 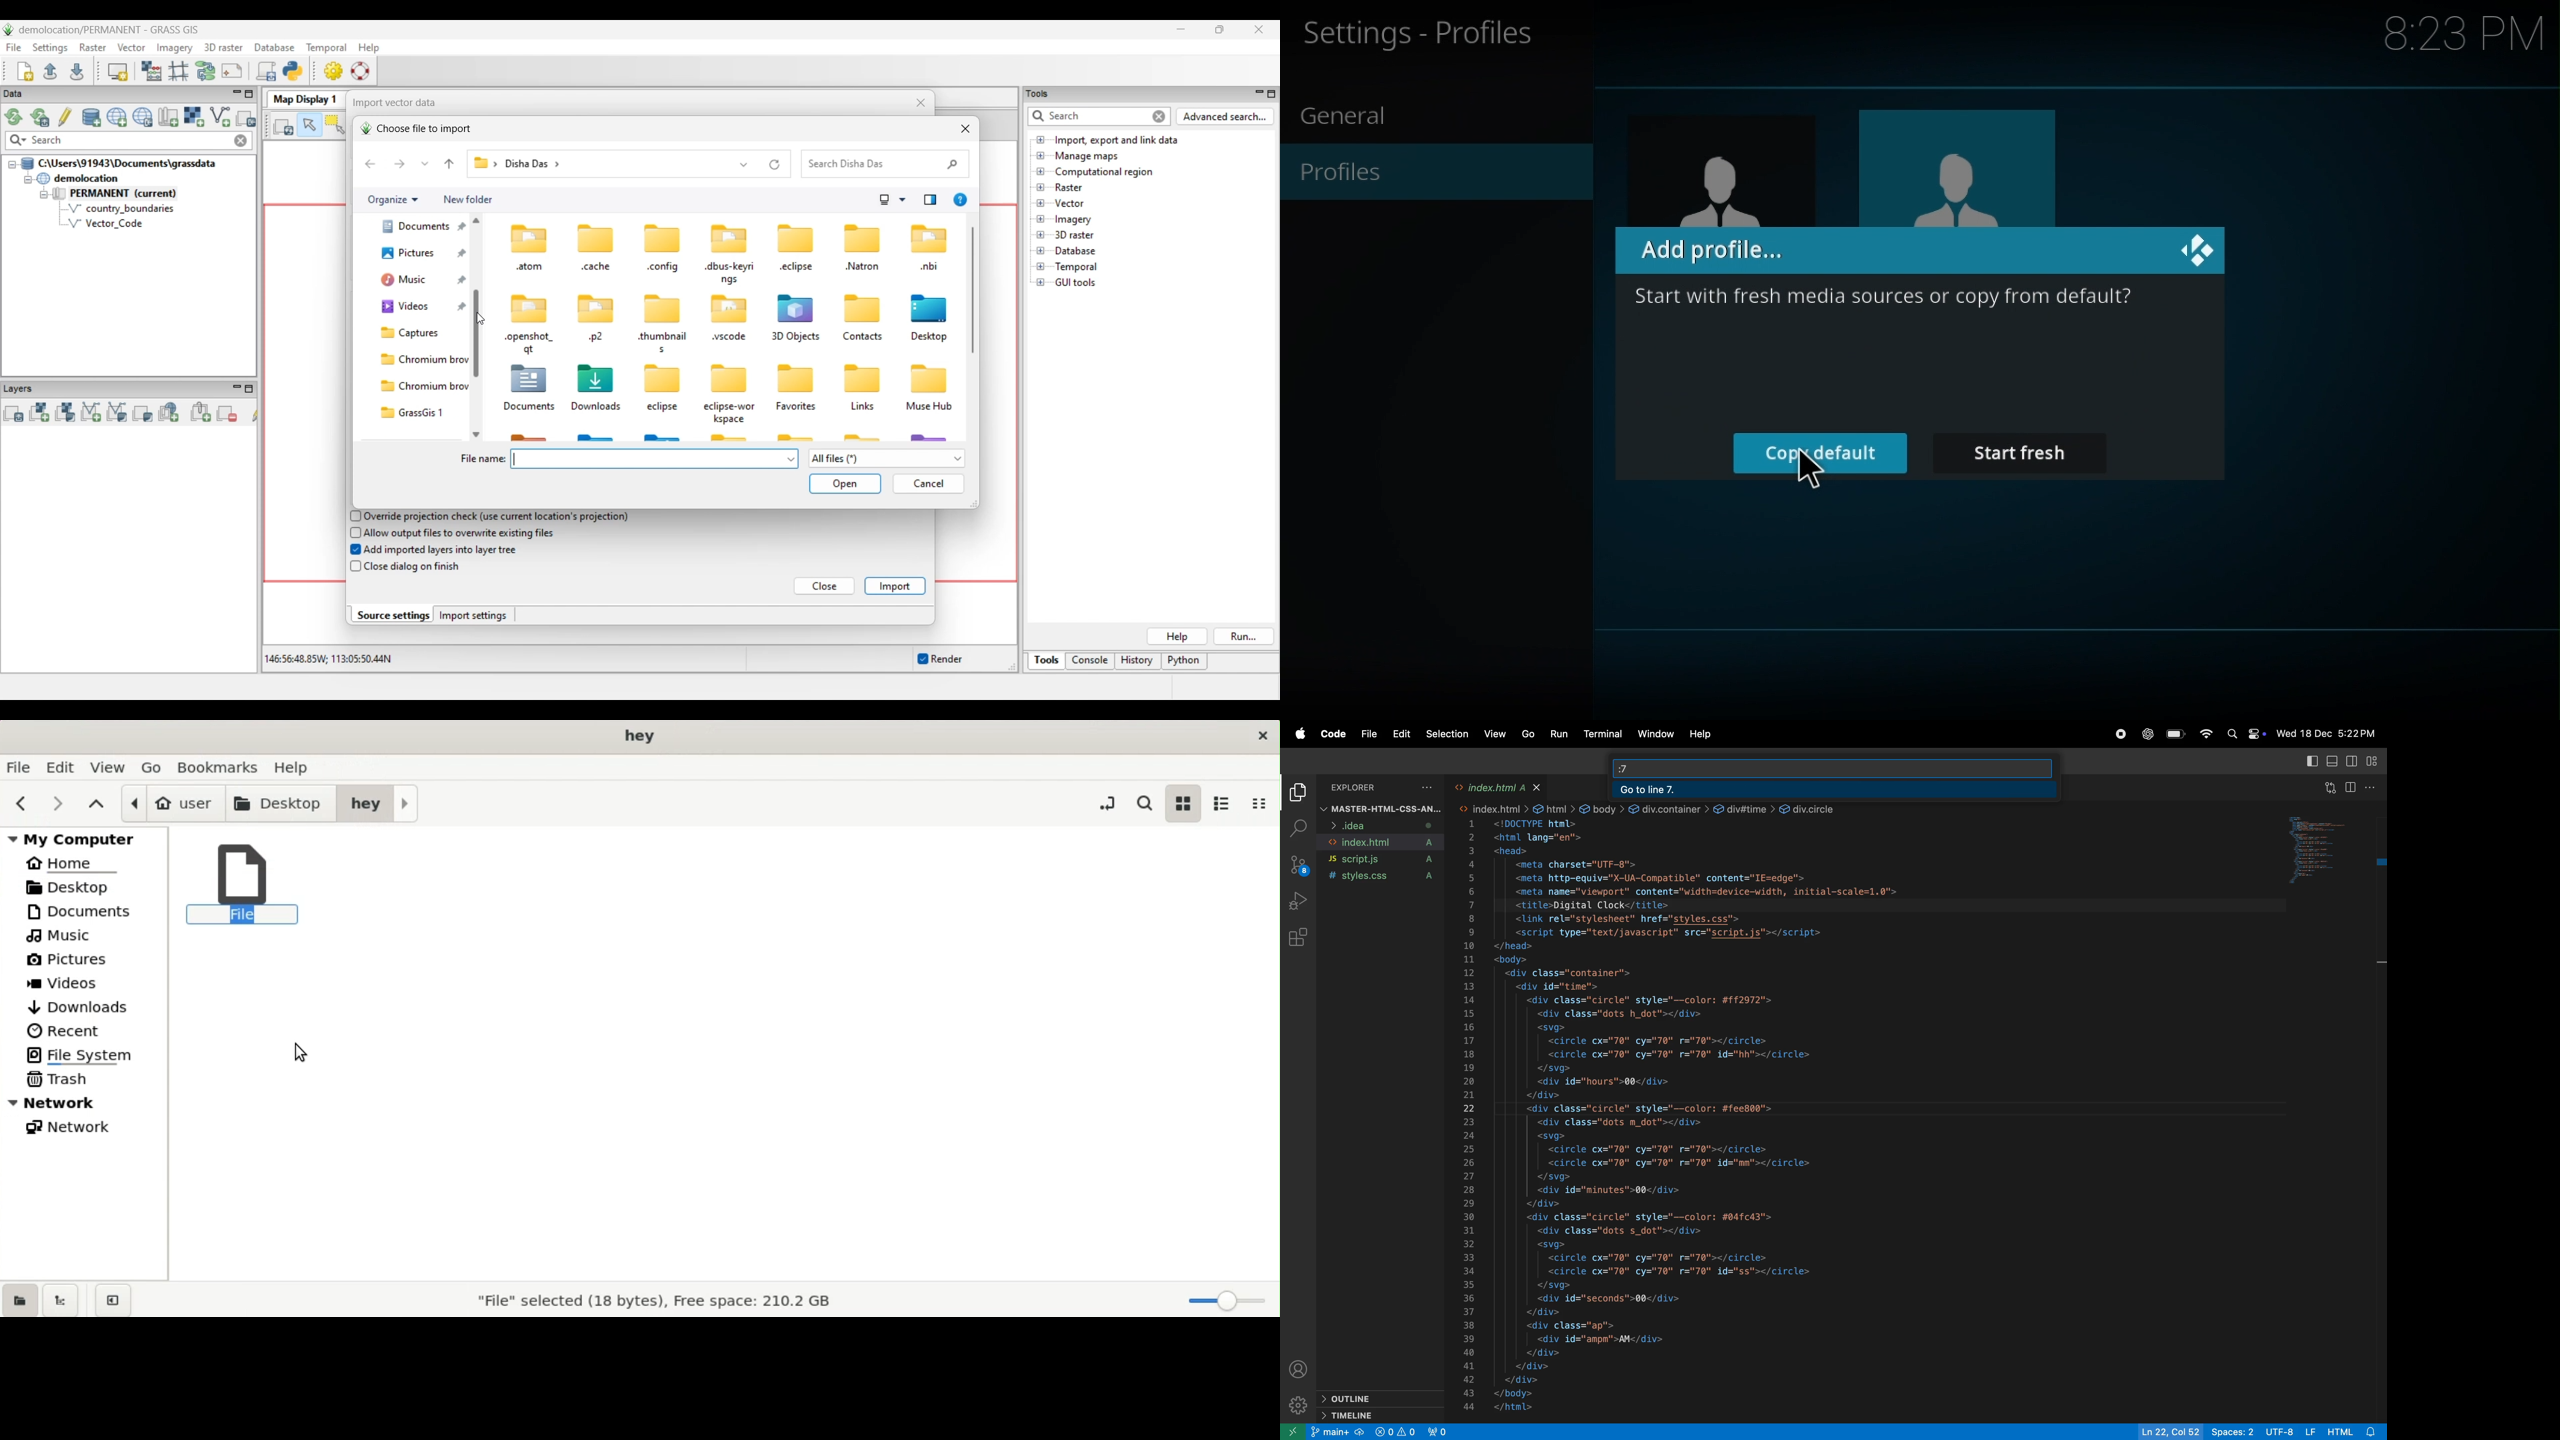 What do you see at coordinates (2462, 36) in the screenshot?
I see `time` at bounding box center [2462, 36].